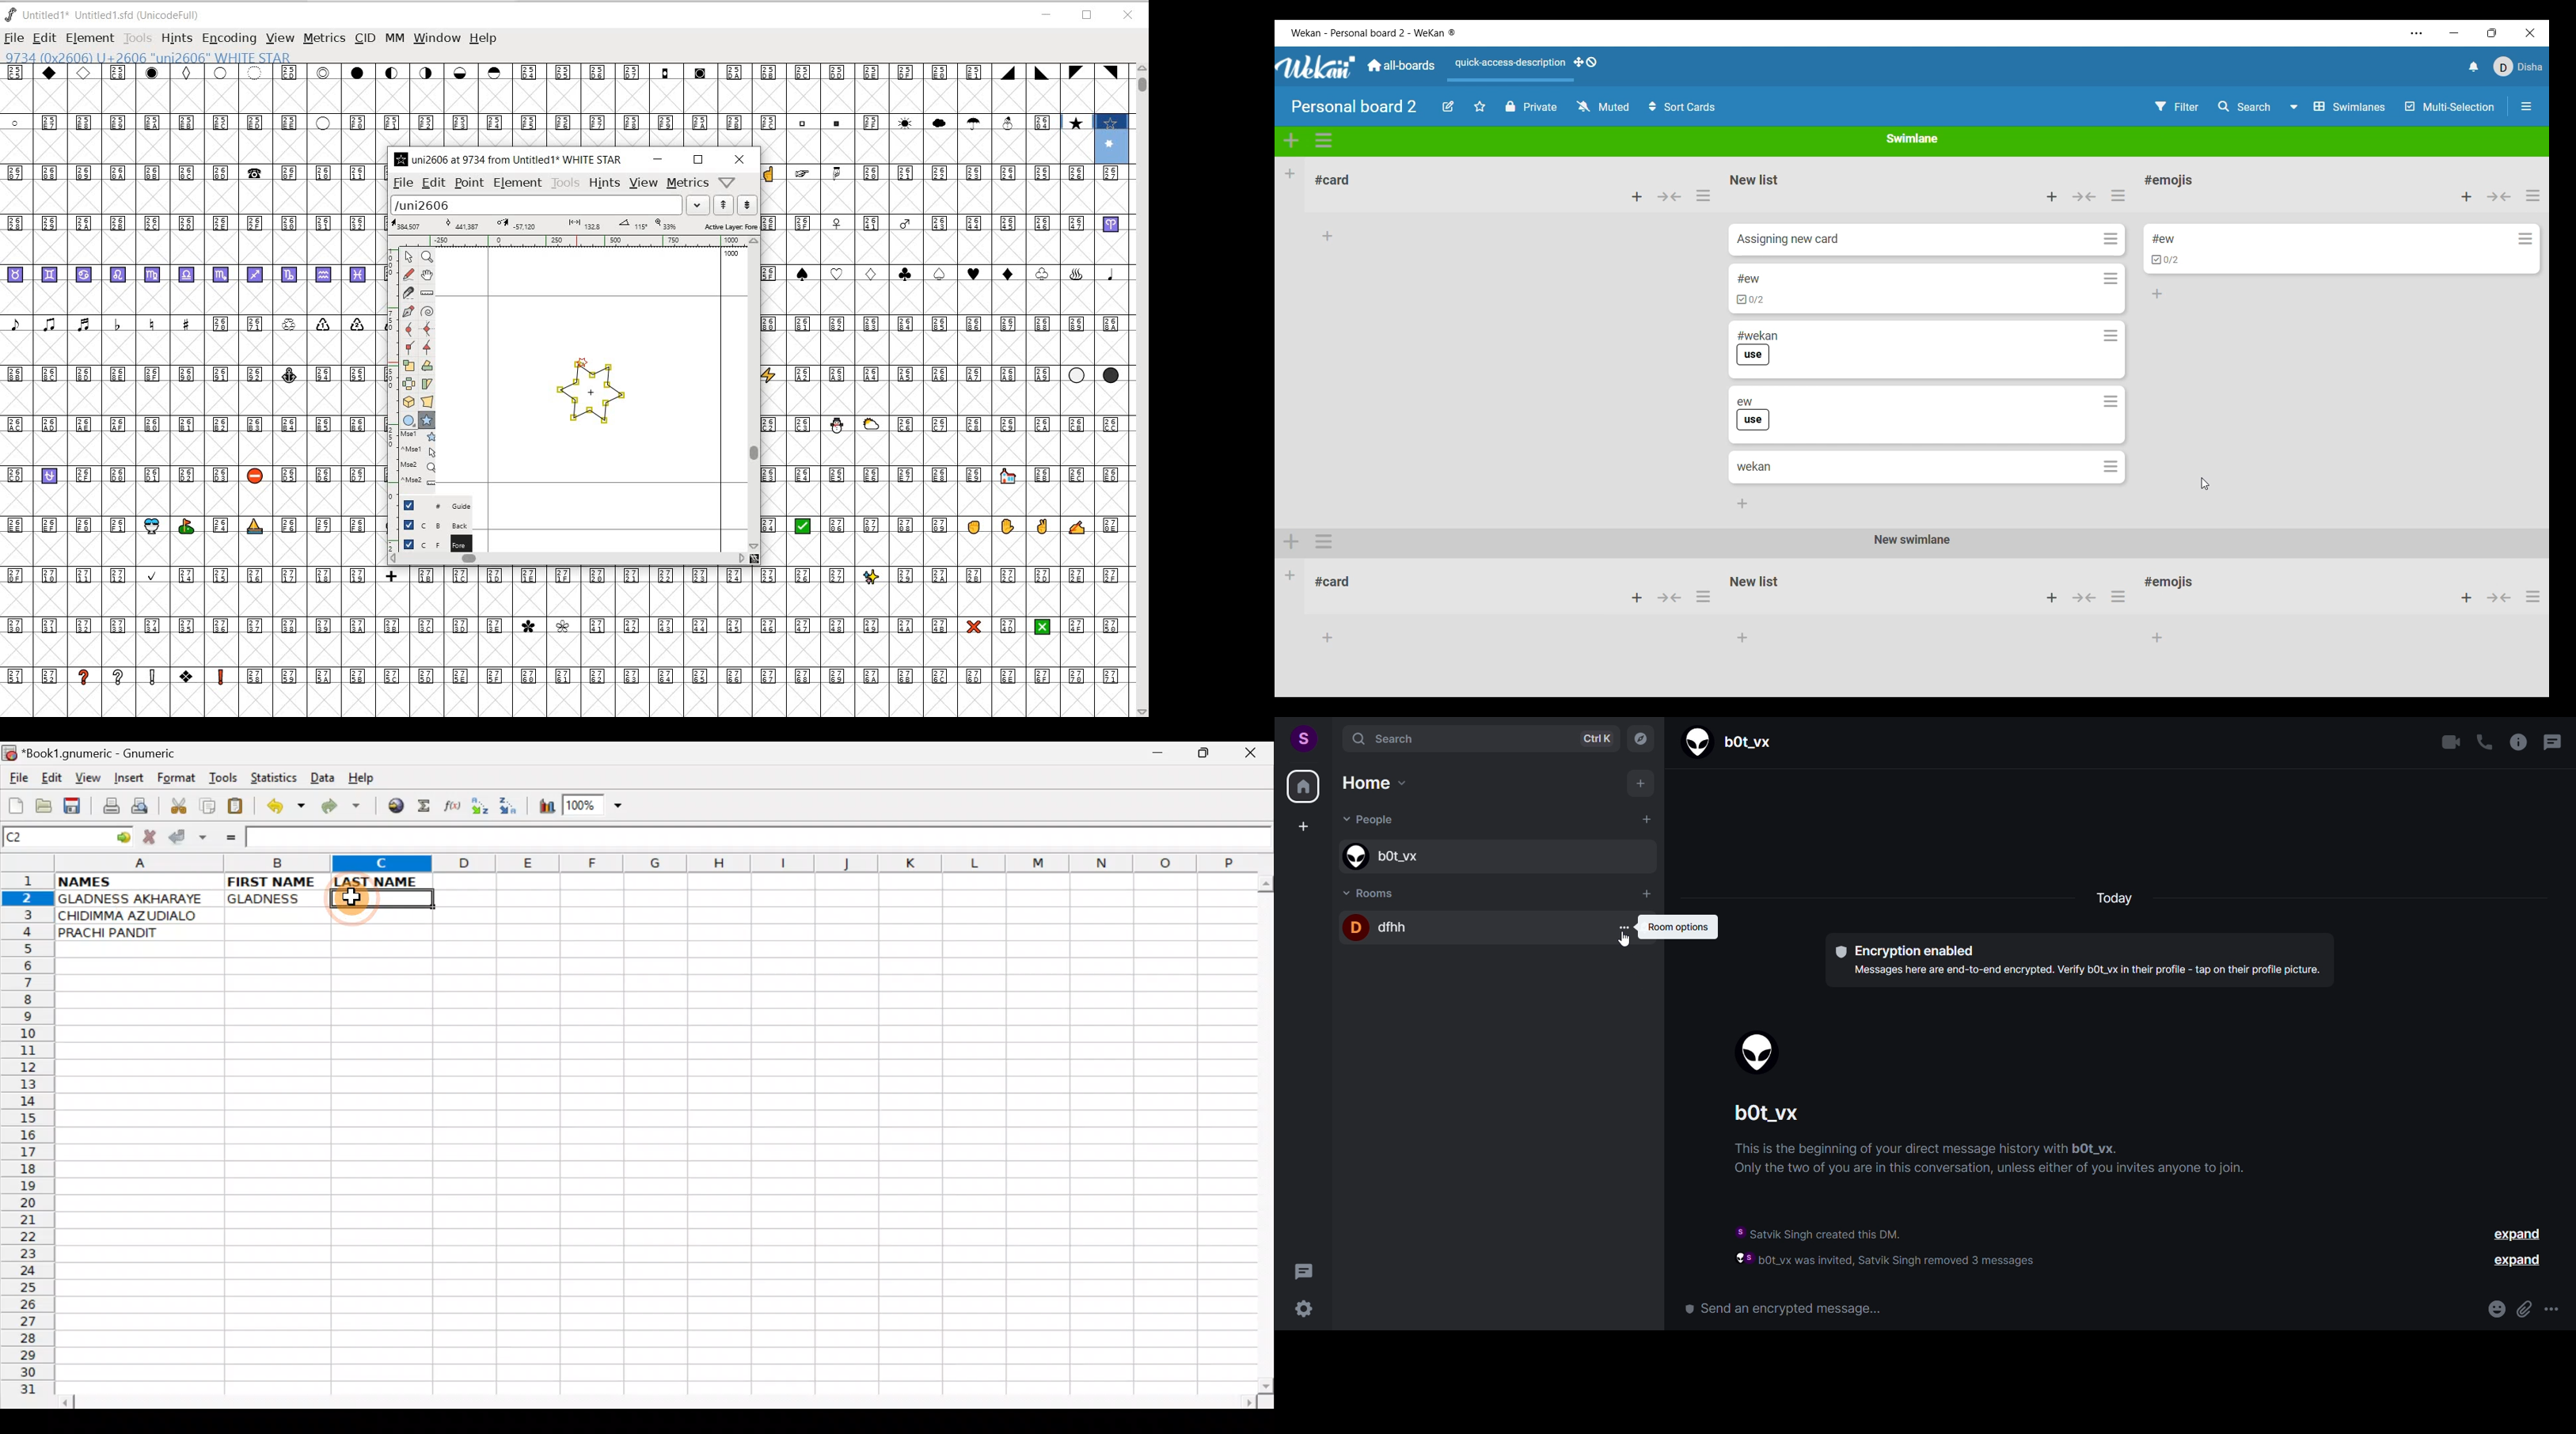 Image resolution: width=2576 pixels, height=1456 pixels. What do you see at coordinates (1493, 857) in the screenshot?
I see `people name` at bounding box center [1493, 857].